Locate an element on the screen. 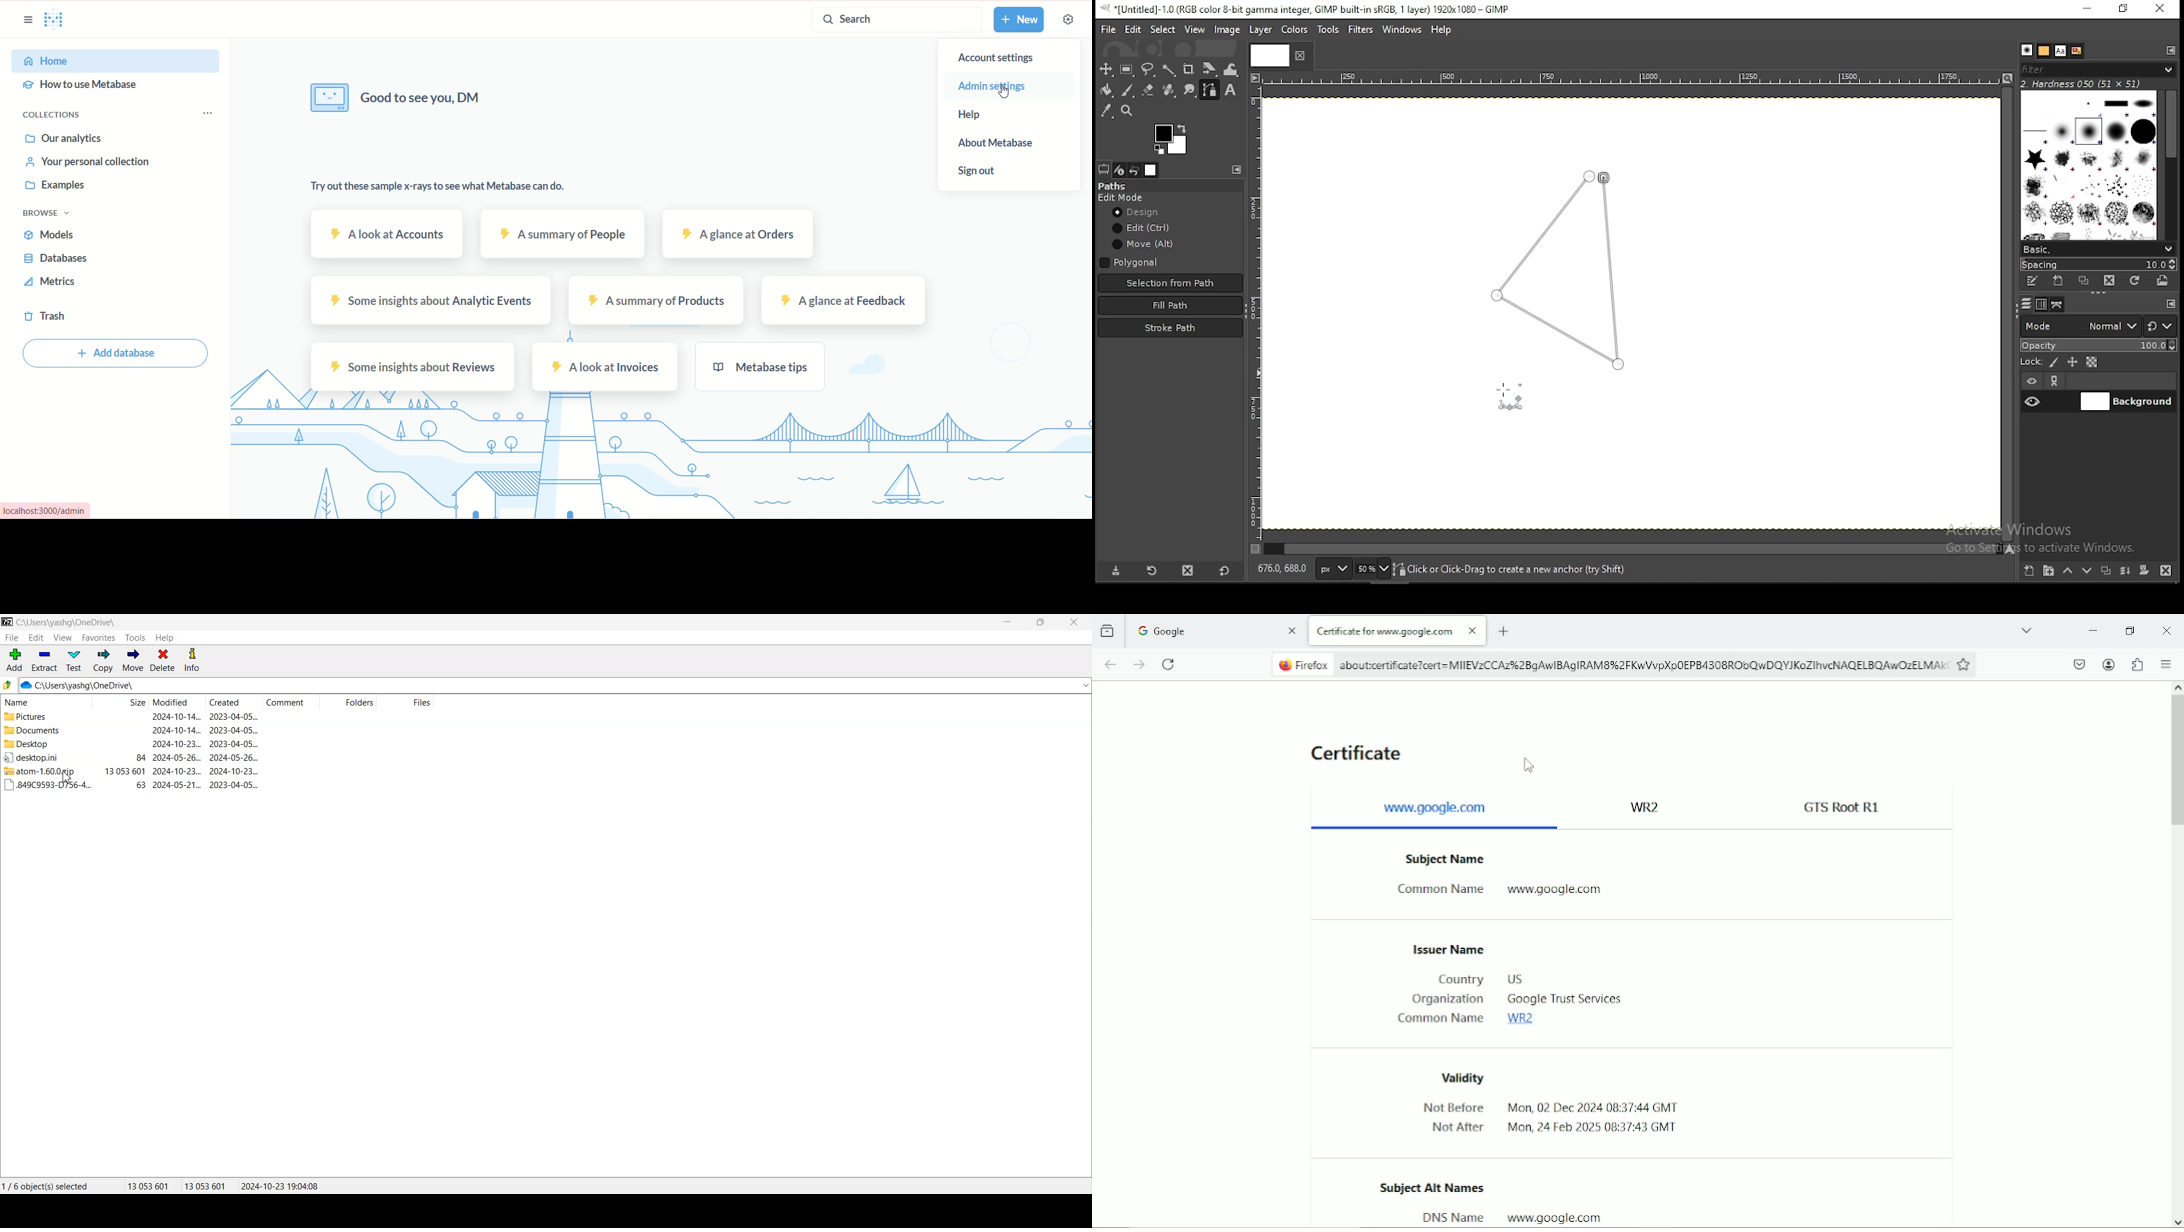 The width and height of the screenshot is (2184, 1232). extensions is located at coordinates (2138, 663).